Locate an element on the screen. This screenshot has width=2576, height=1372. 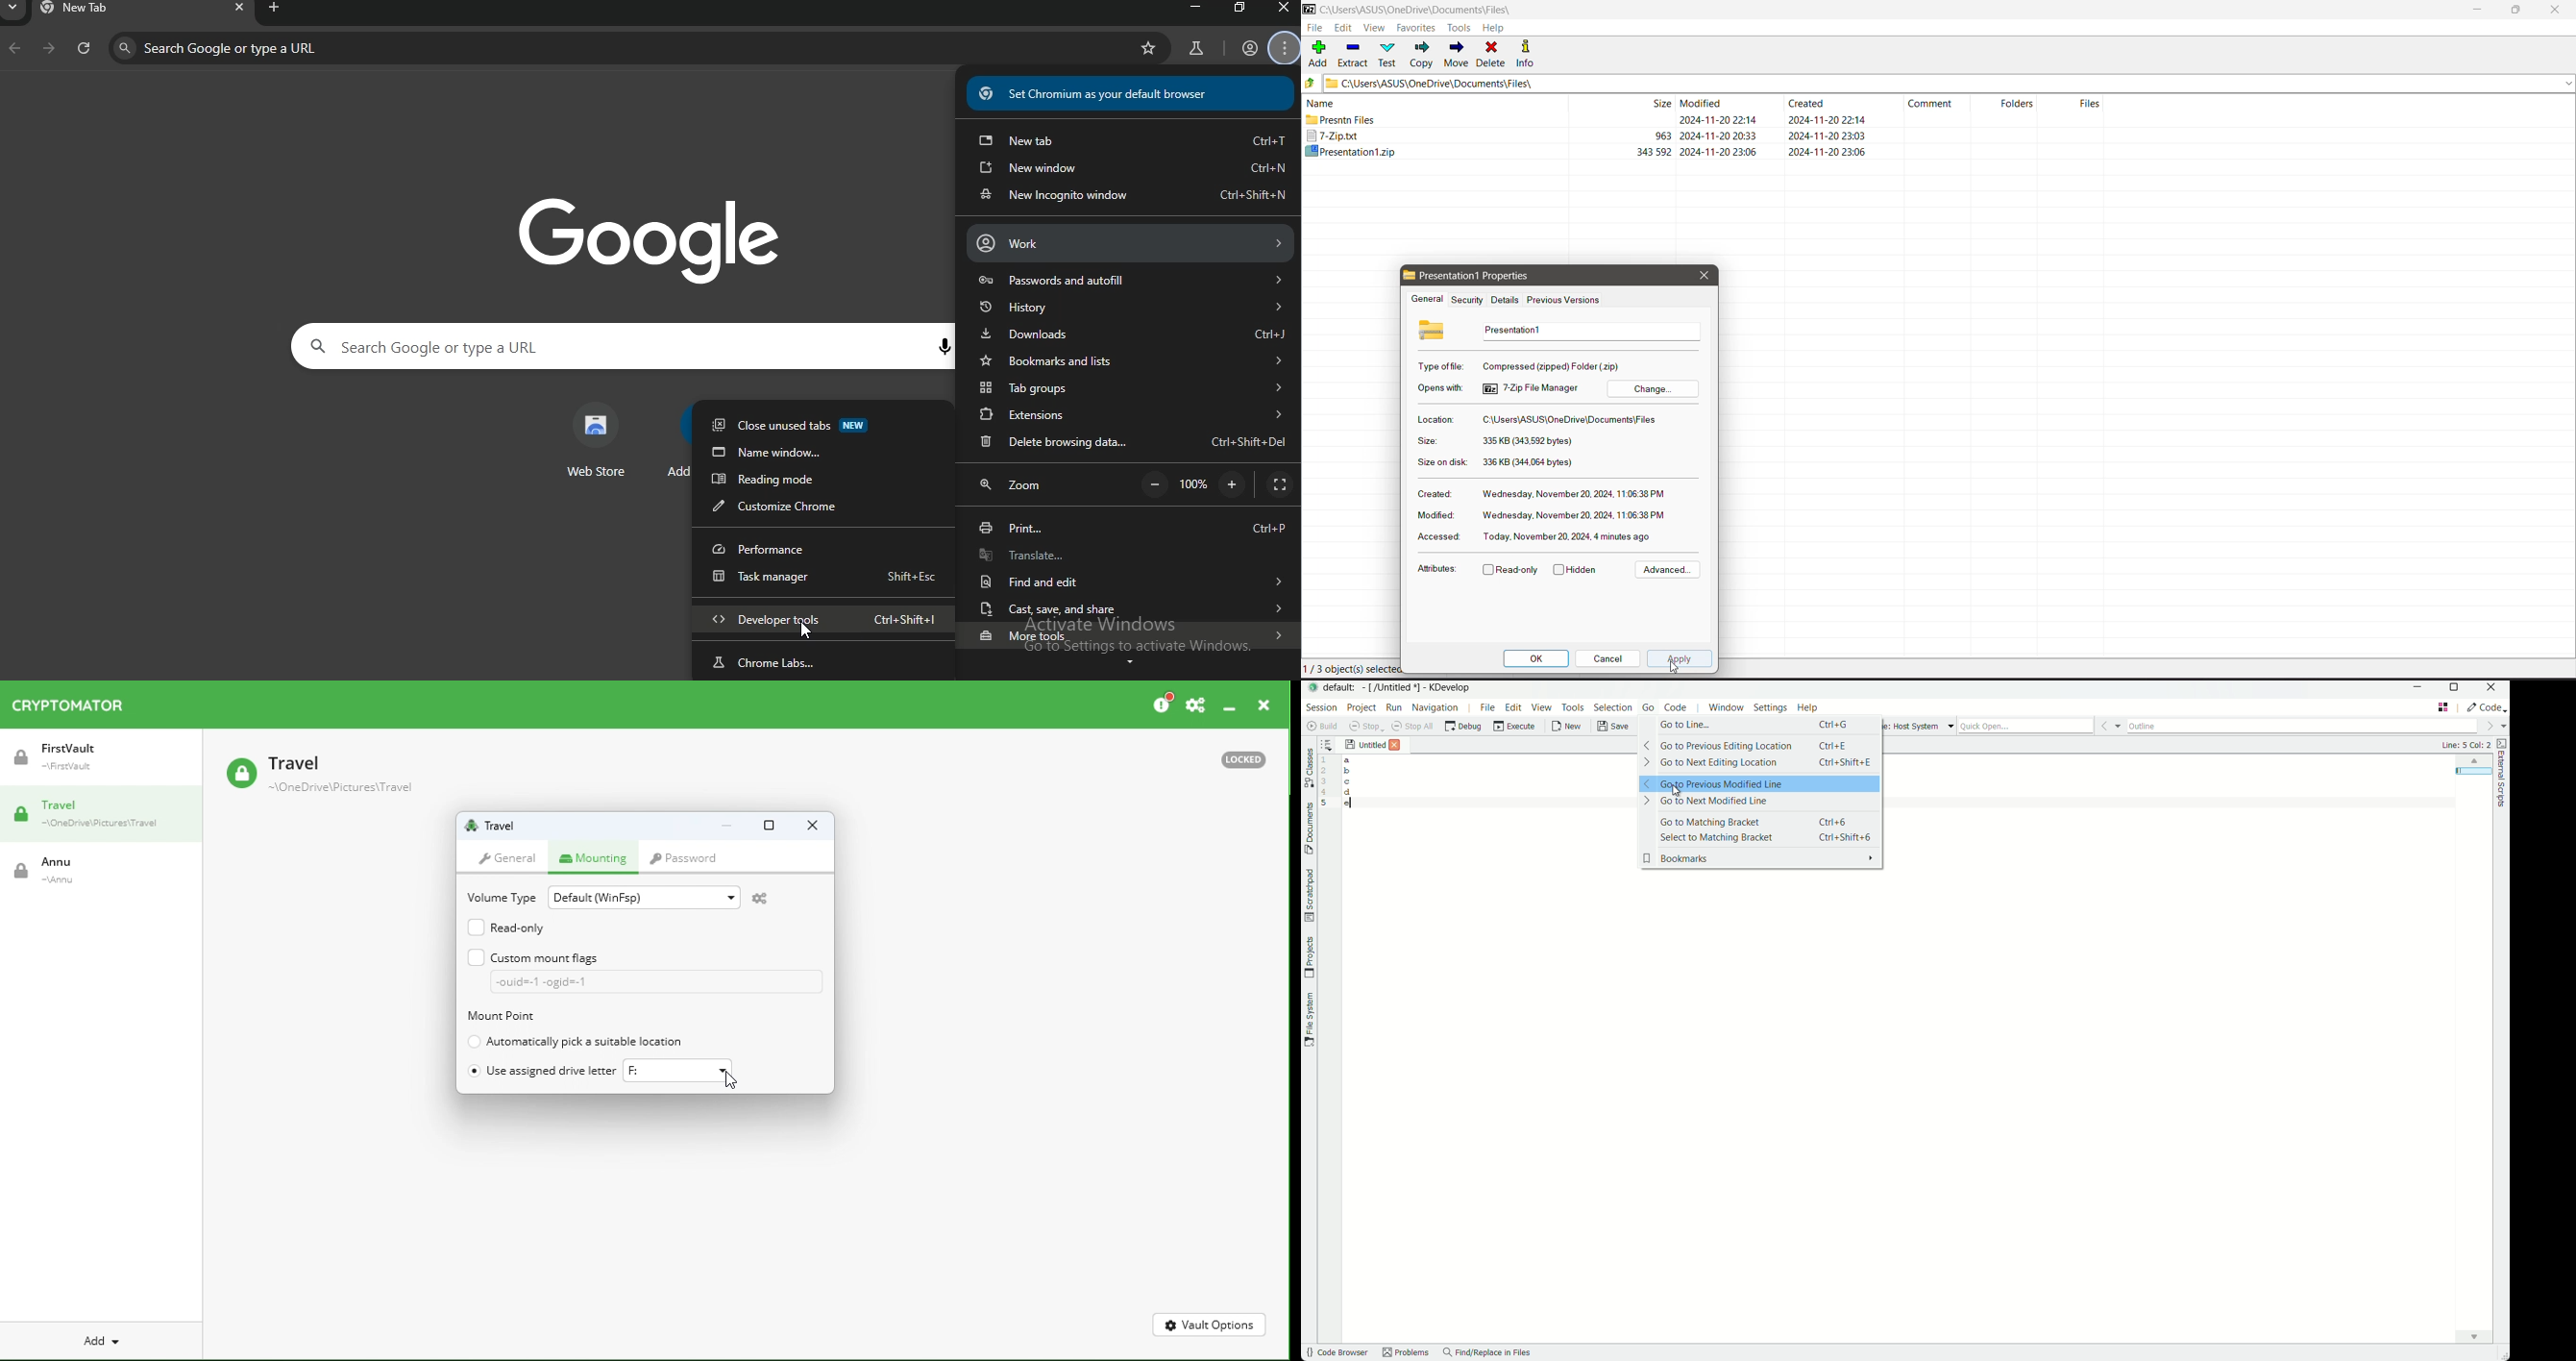
Created Day, Date, Year and time of the selected file is located at coordinates (1575, 494).